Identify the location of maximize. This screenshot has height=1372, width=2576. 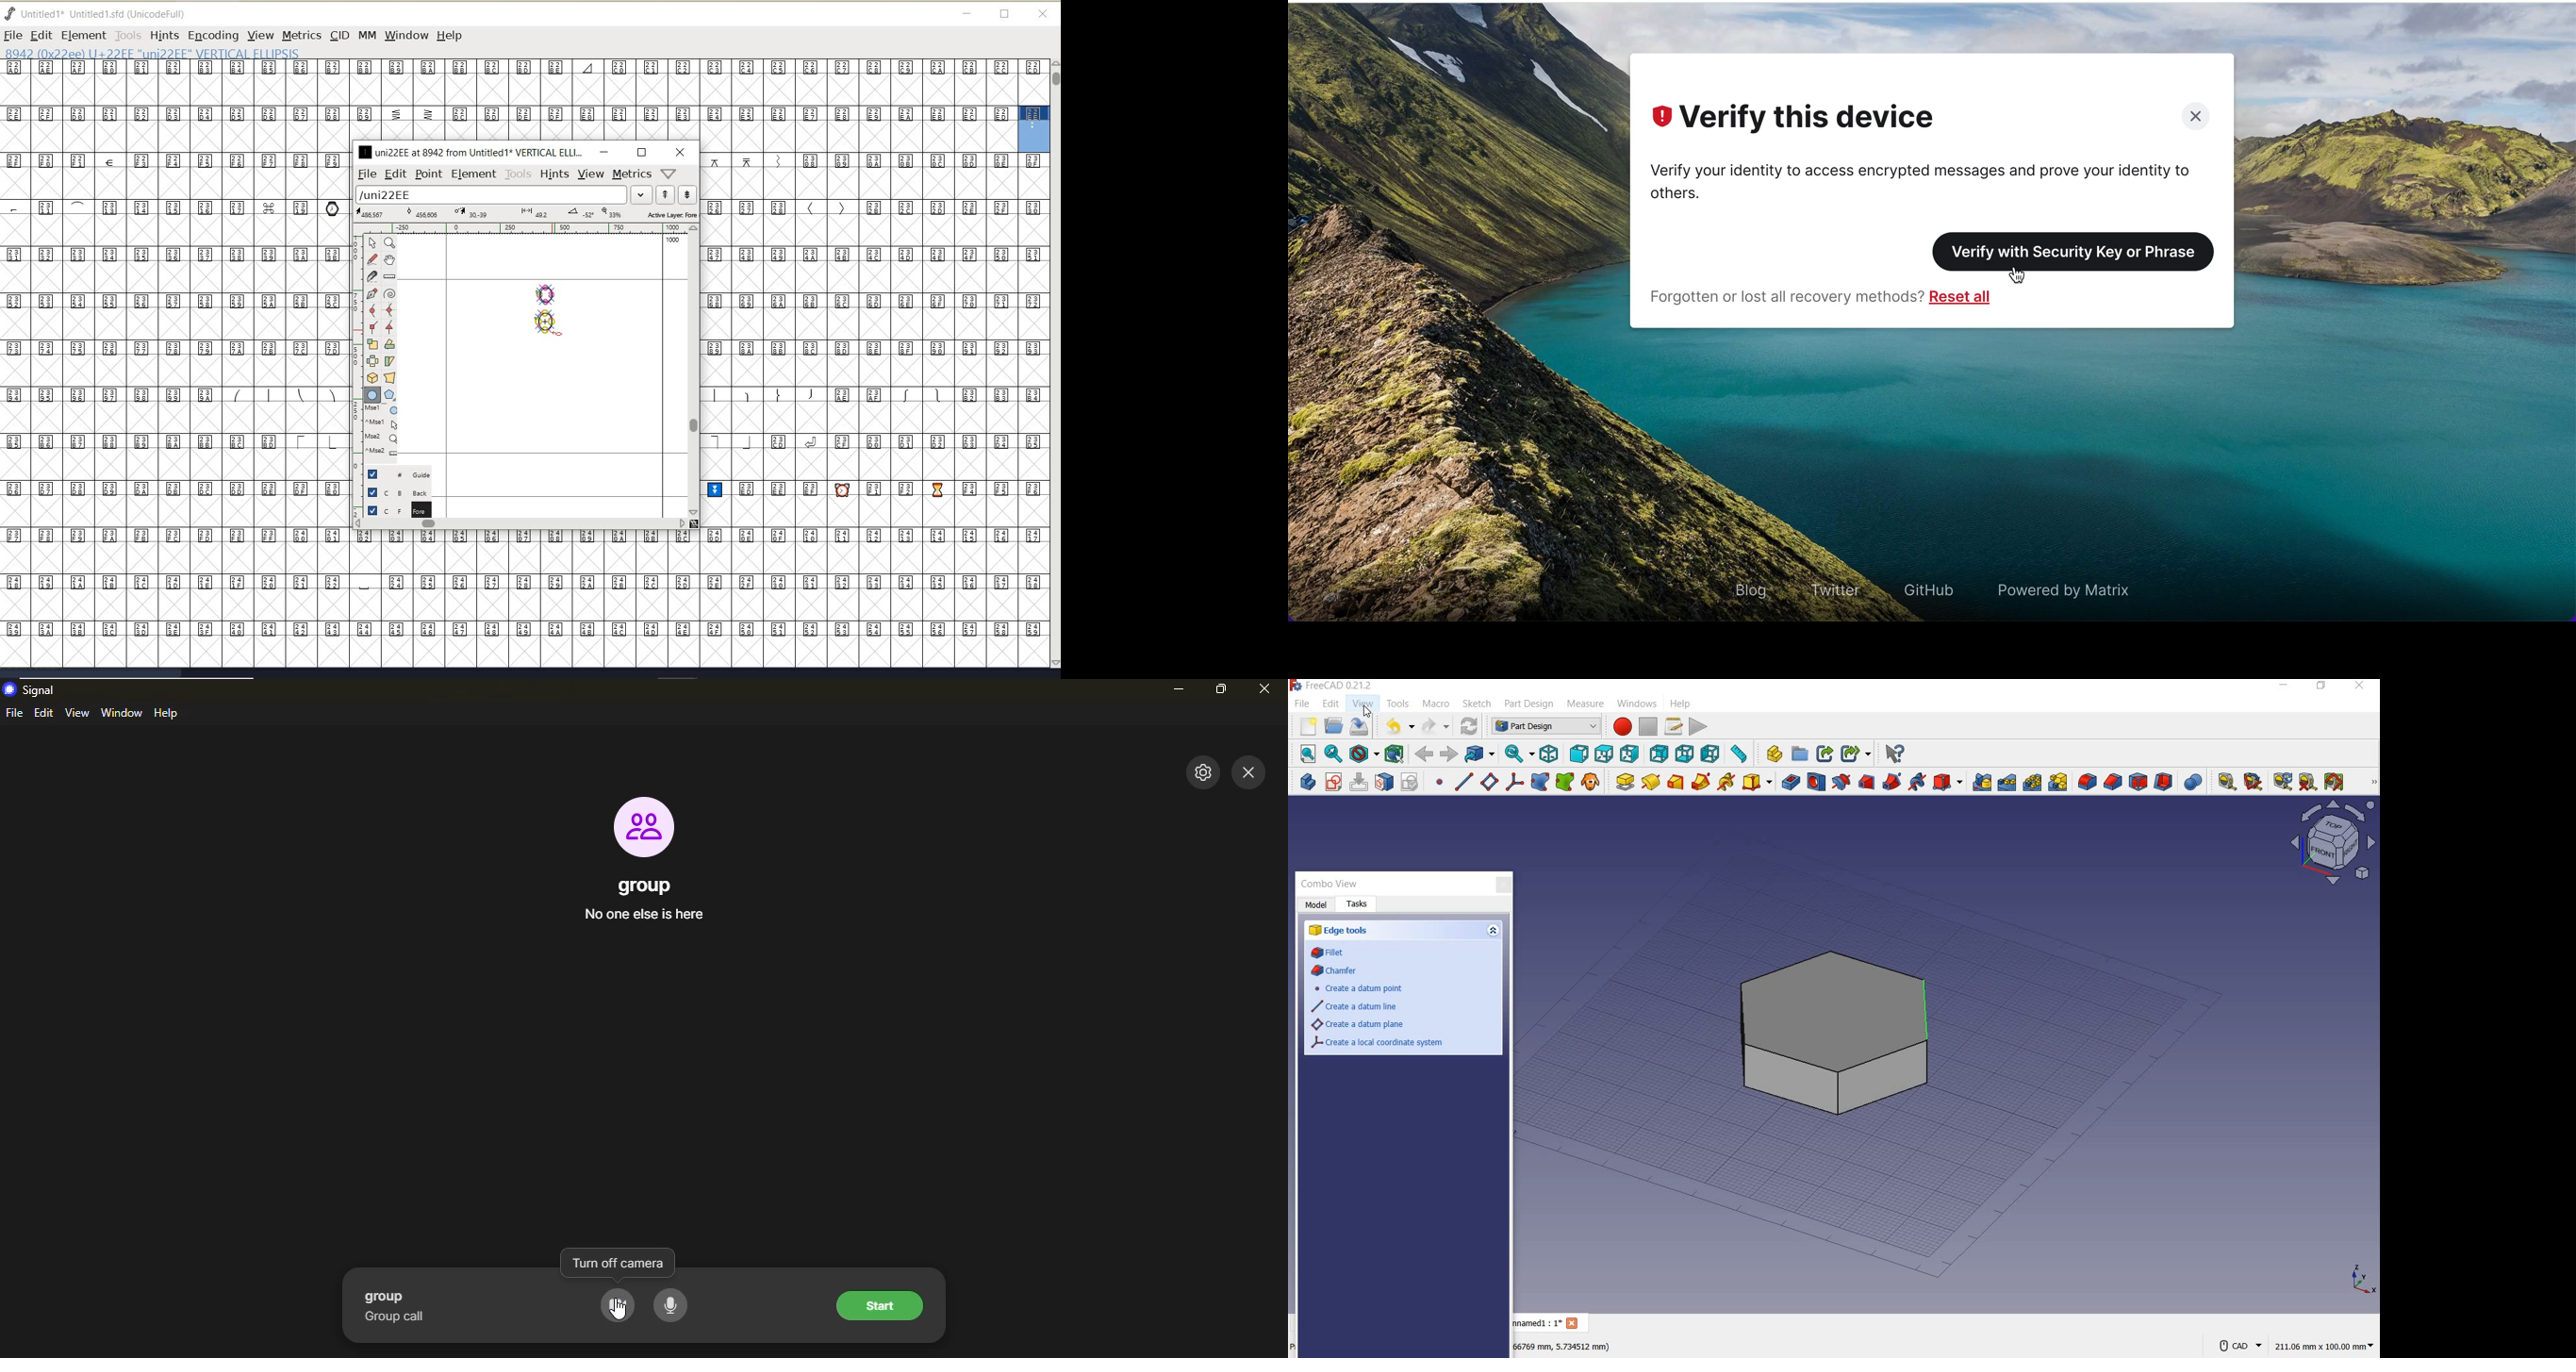
(1220, 687).